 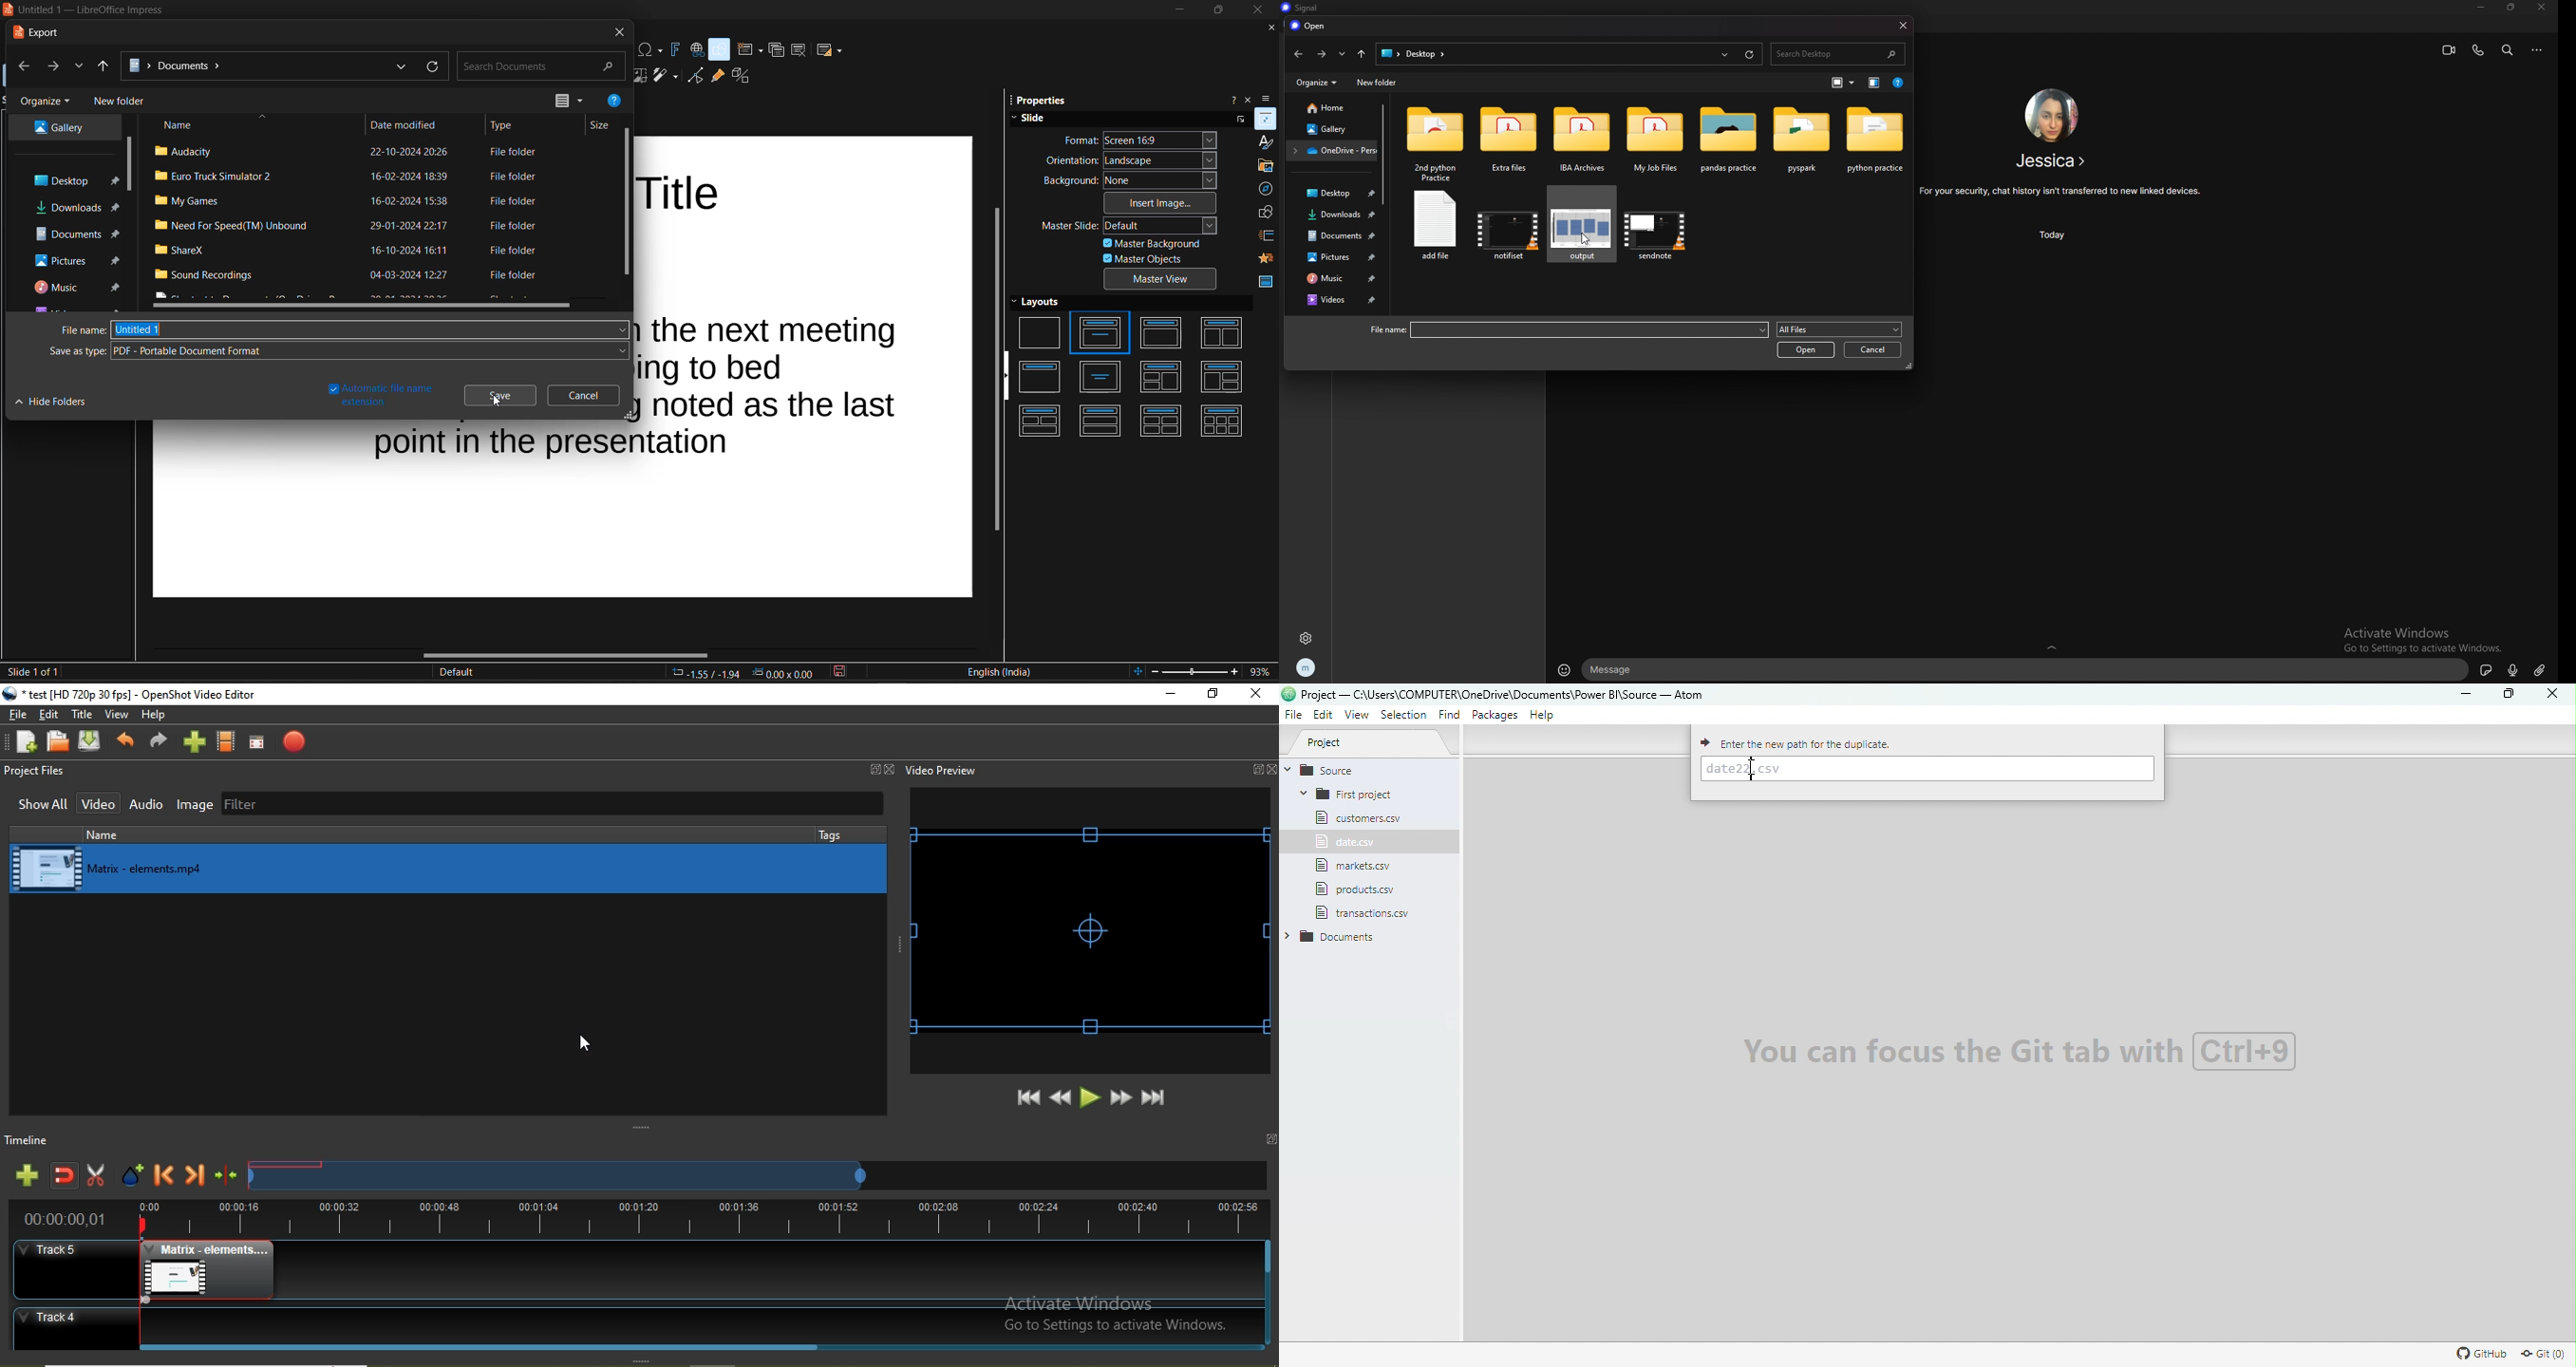 I want to click on recents, so click(x=1725, y=55).